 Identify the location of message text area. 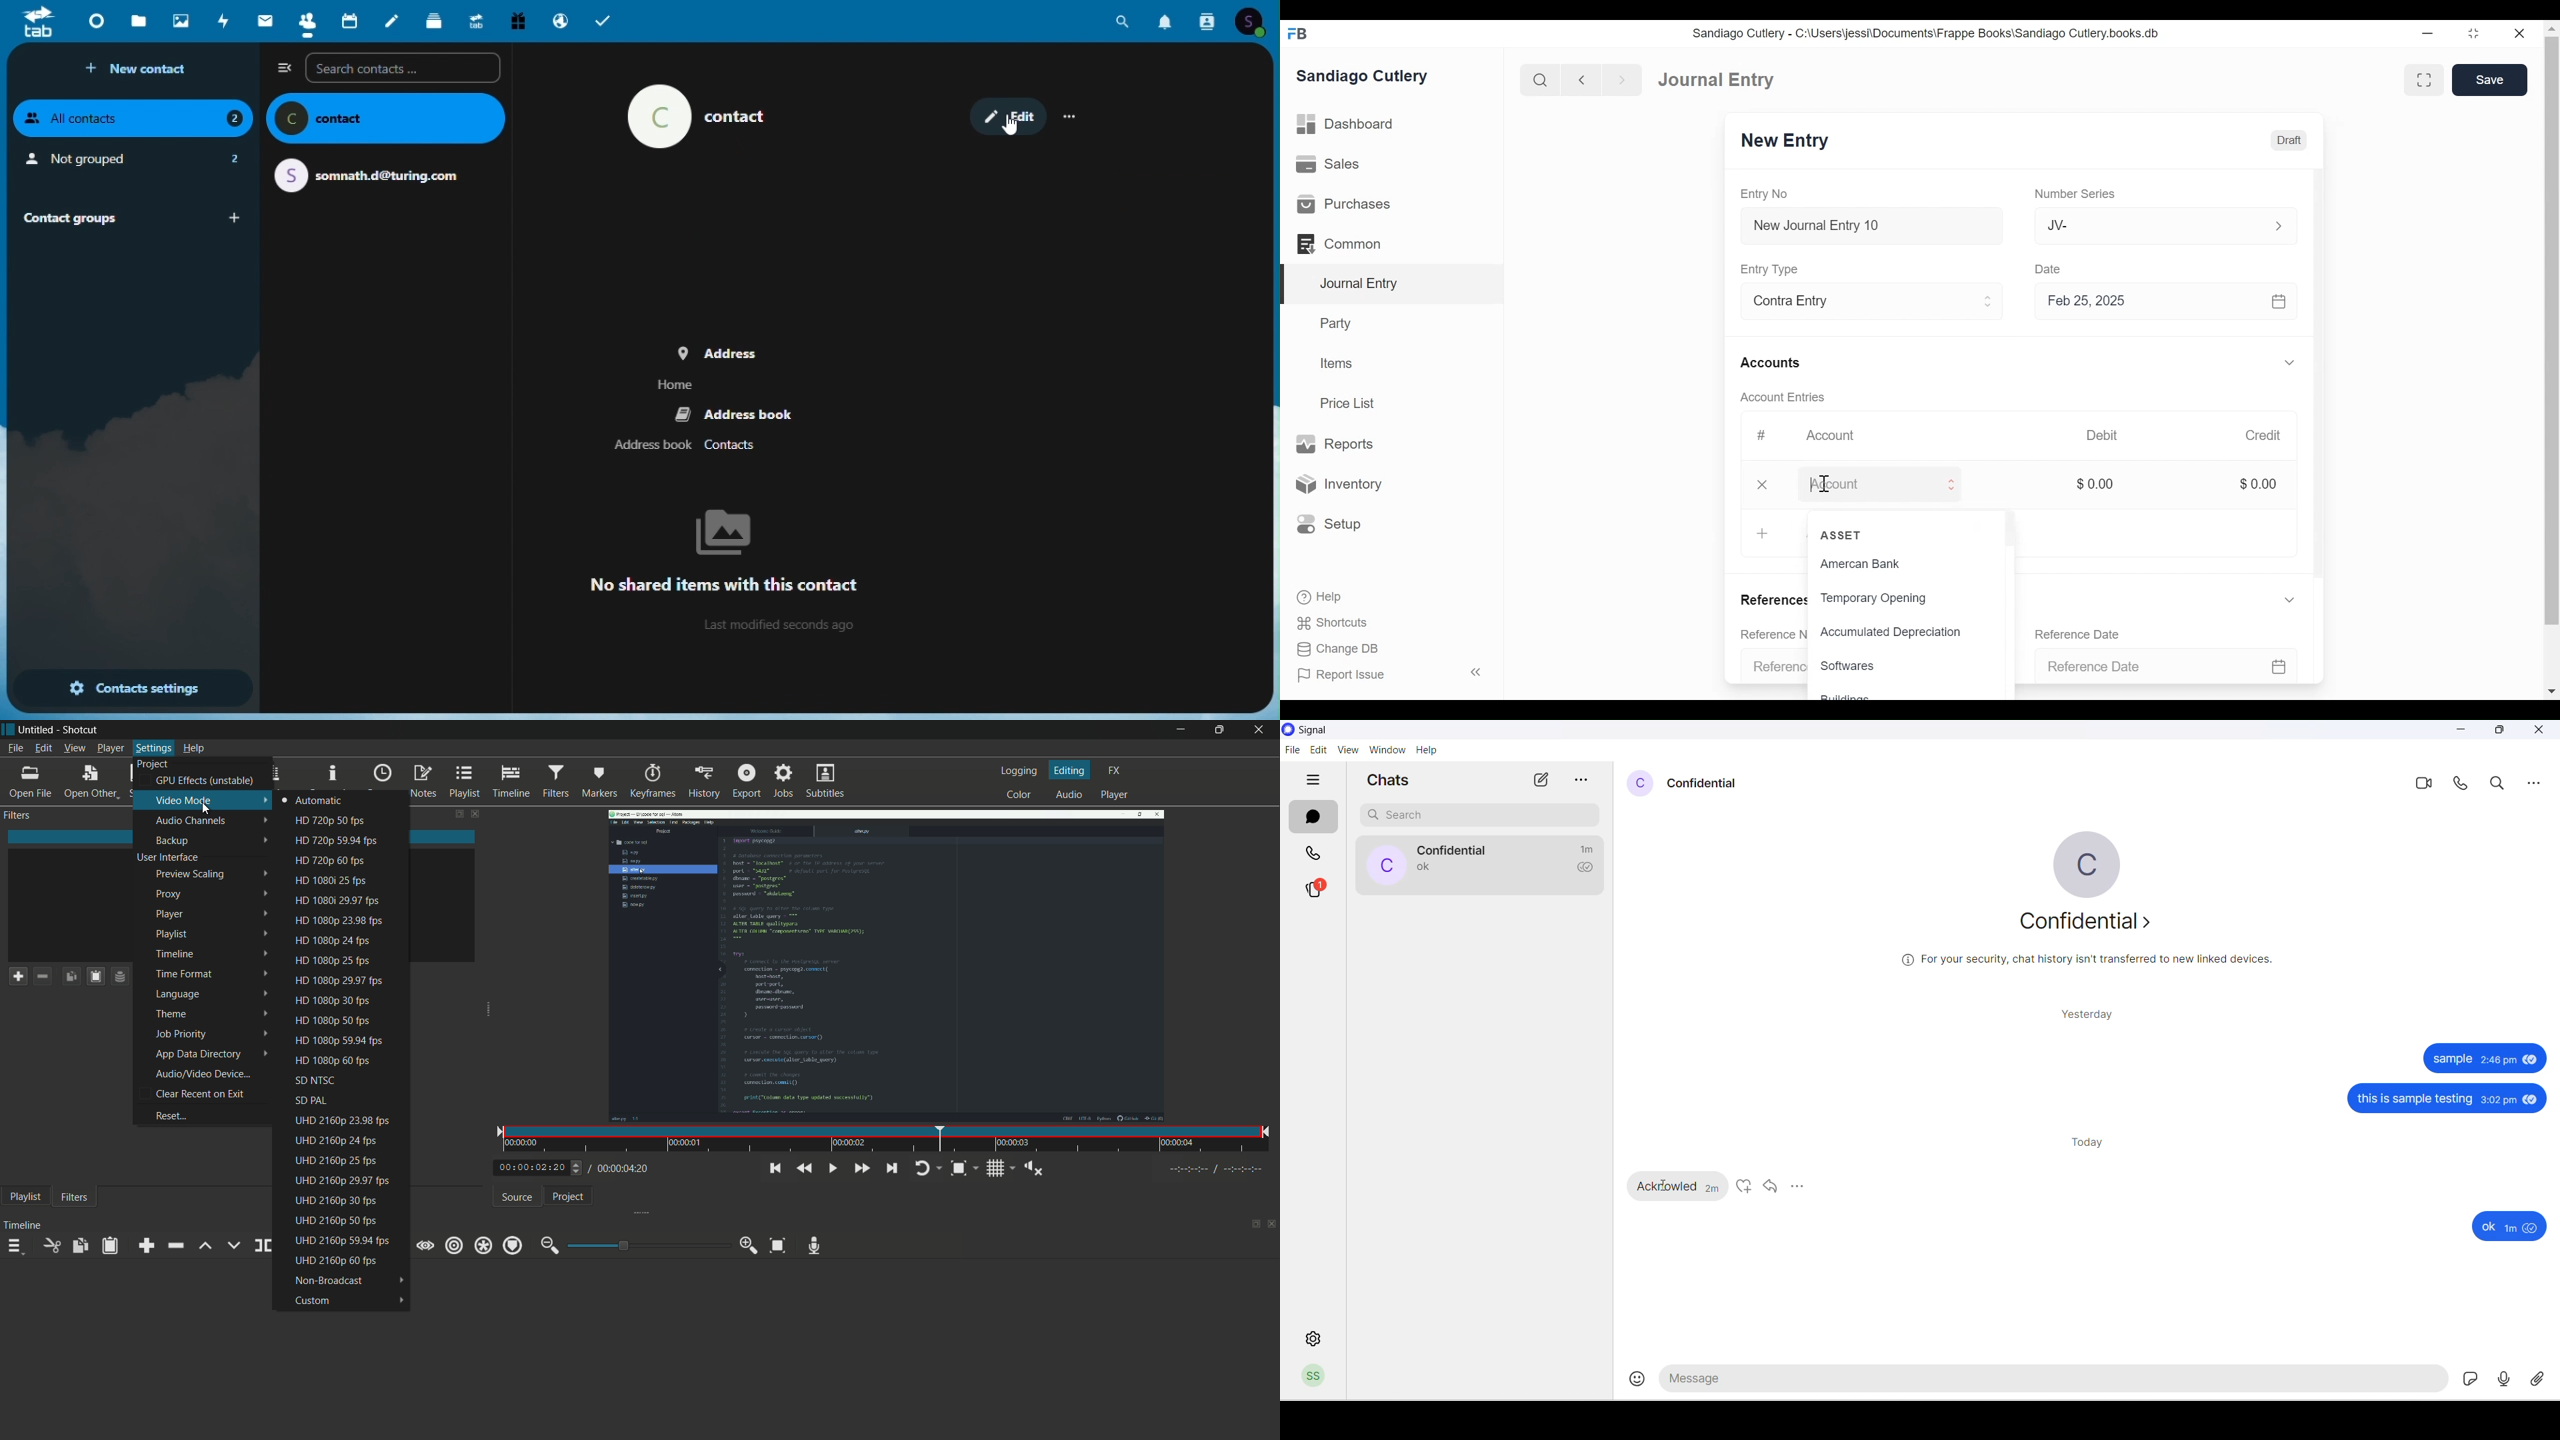
(2053, 1381).